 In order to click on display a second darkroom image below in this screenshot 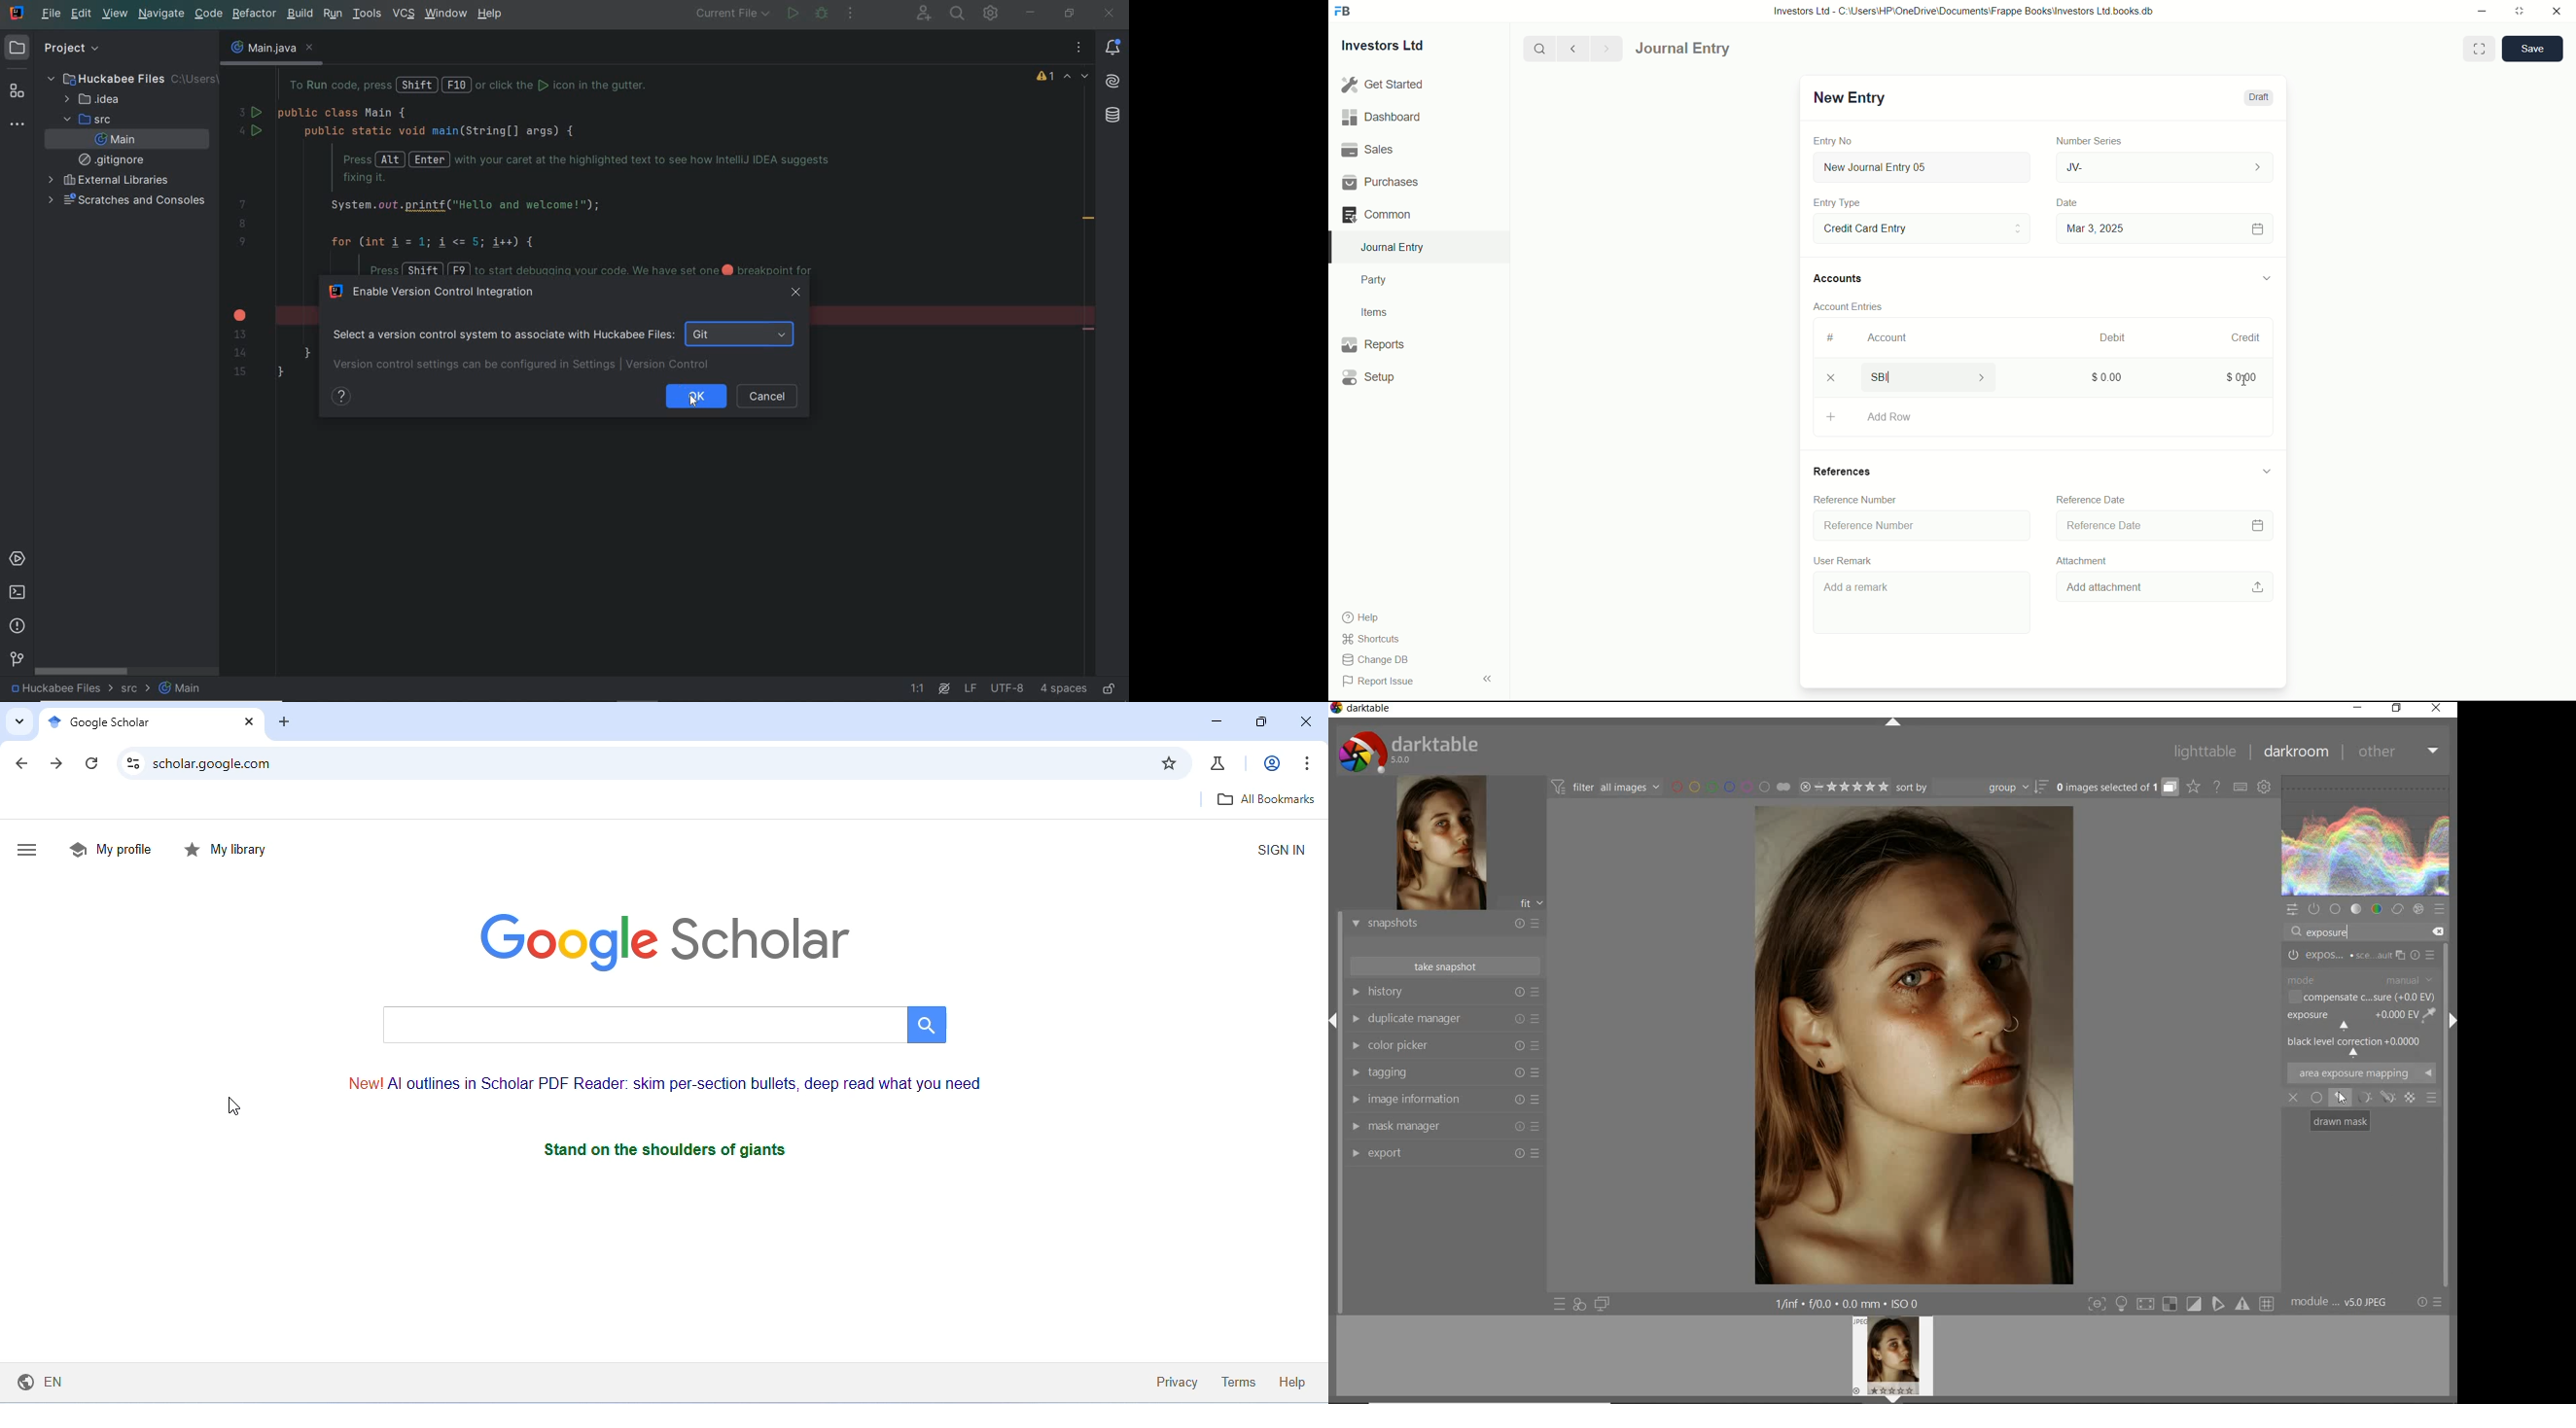, I will do `click(1599, 1302)`.